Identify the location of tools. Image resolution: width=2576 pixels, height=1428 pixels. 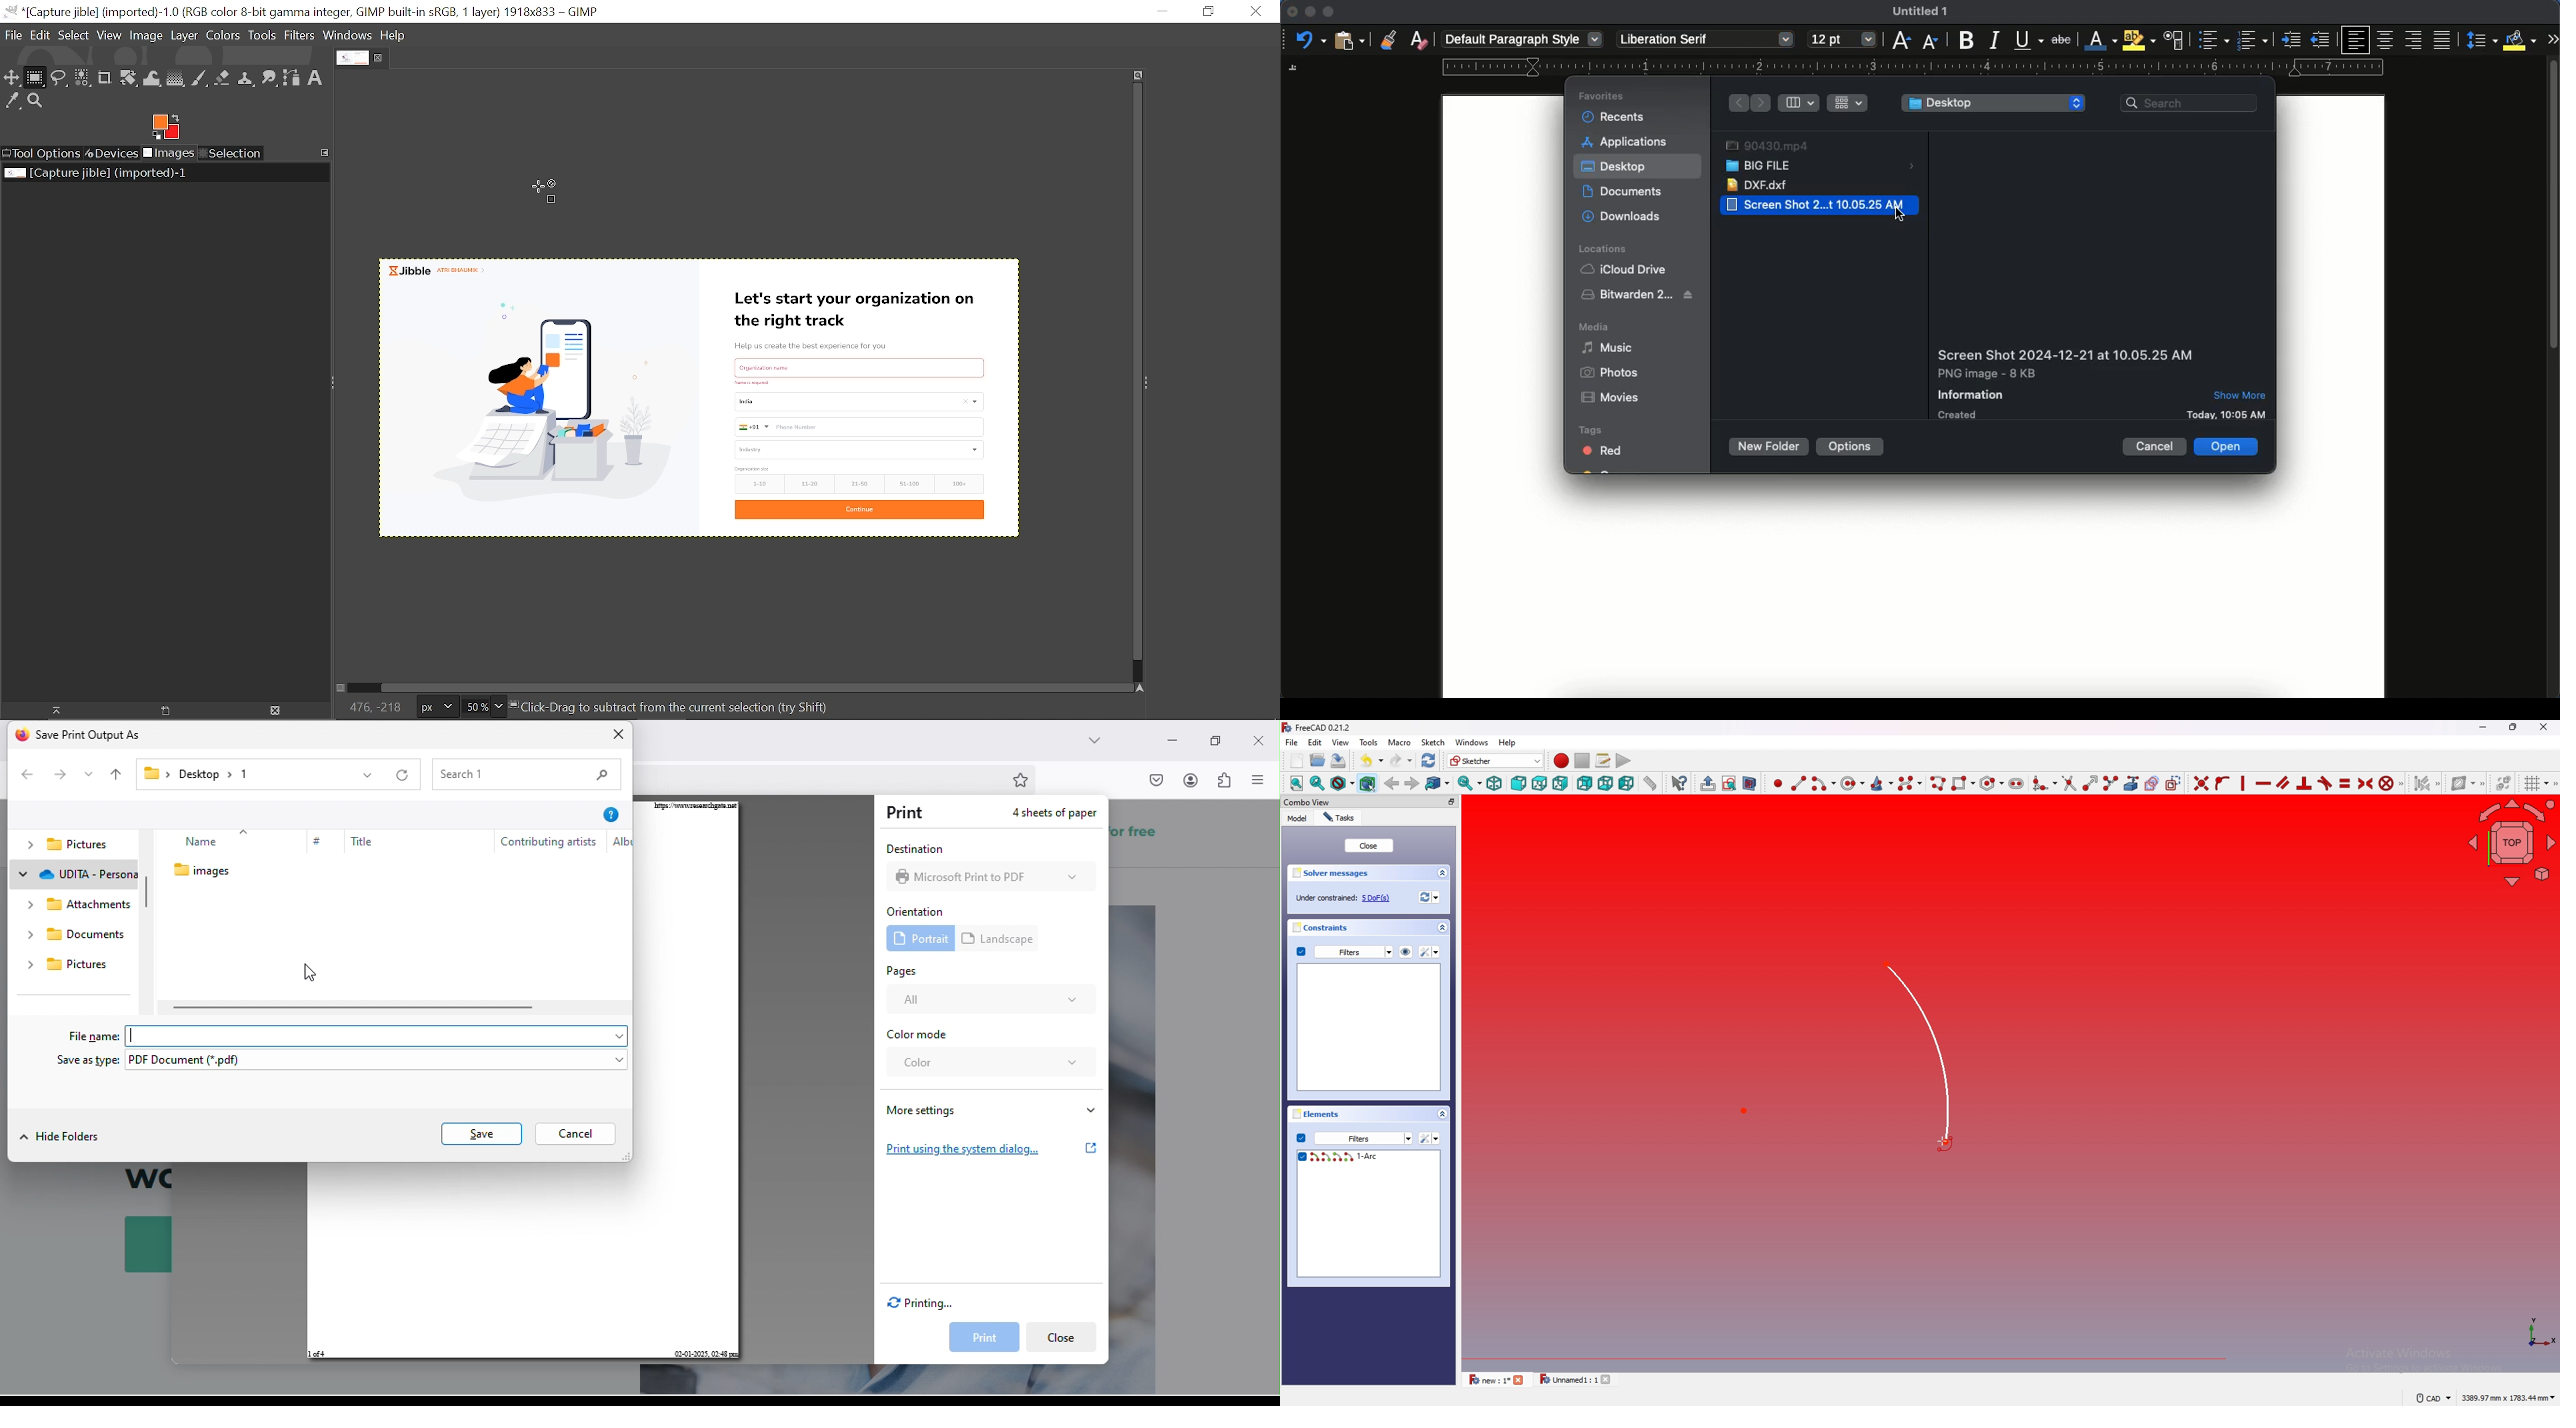
(1369, 742).